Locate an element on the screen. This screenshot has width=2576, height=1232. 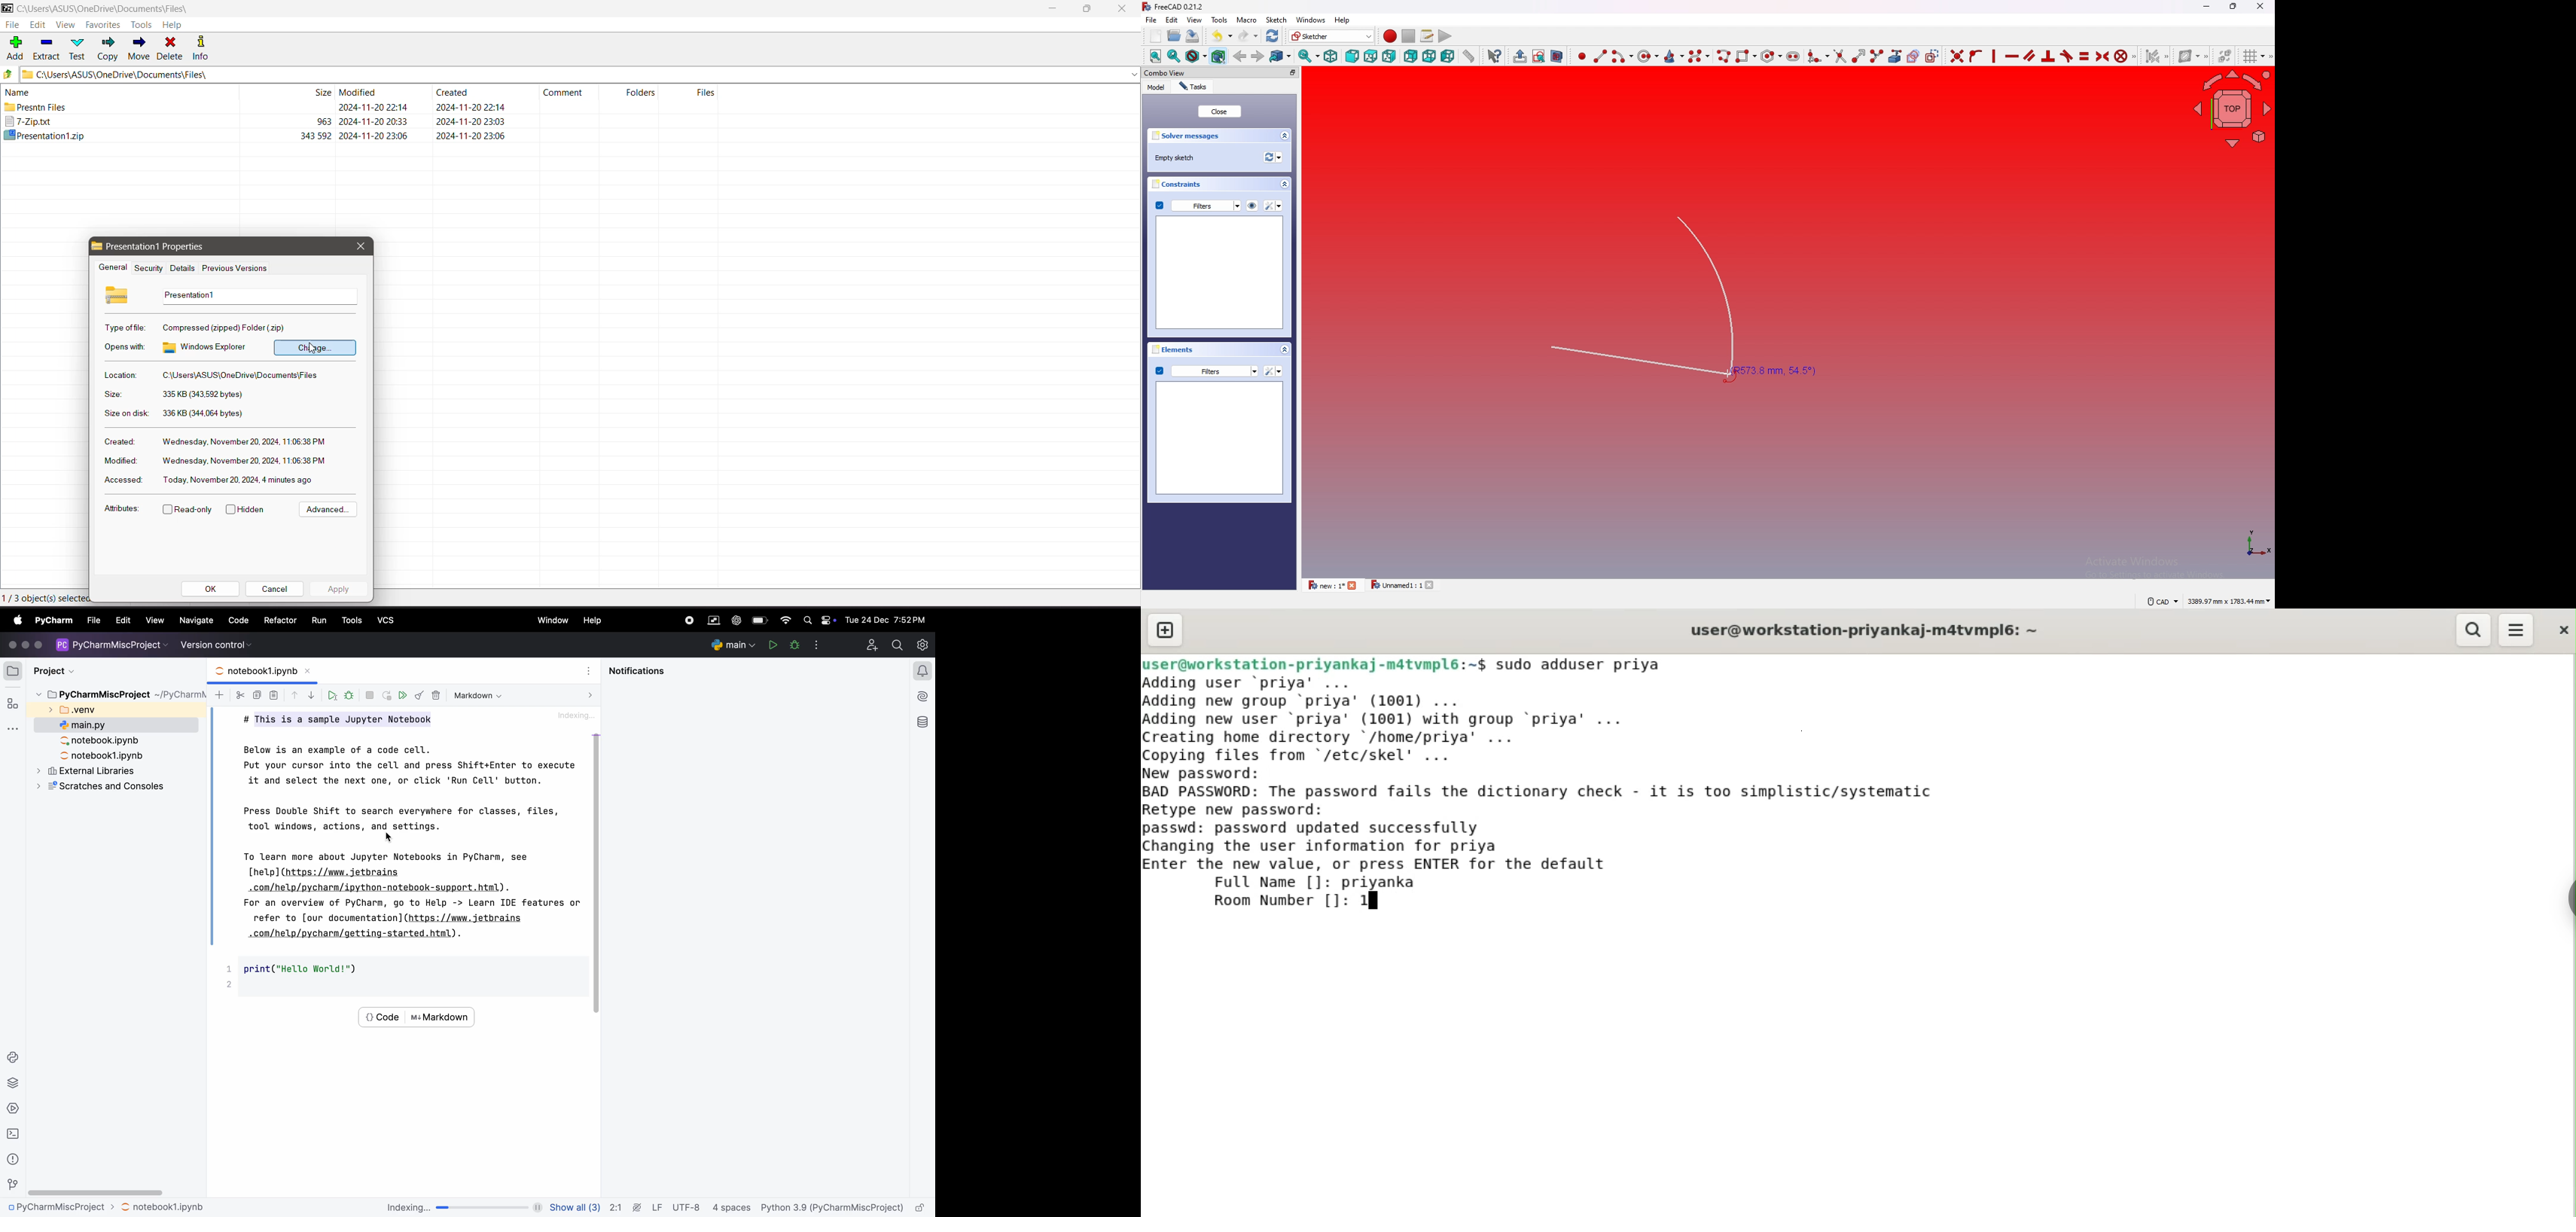
execute macro is located at coordinates (1445, 36).